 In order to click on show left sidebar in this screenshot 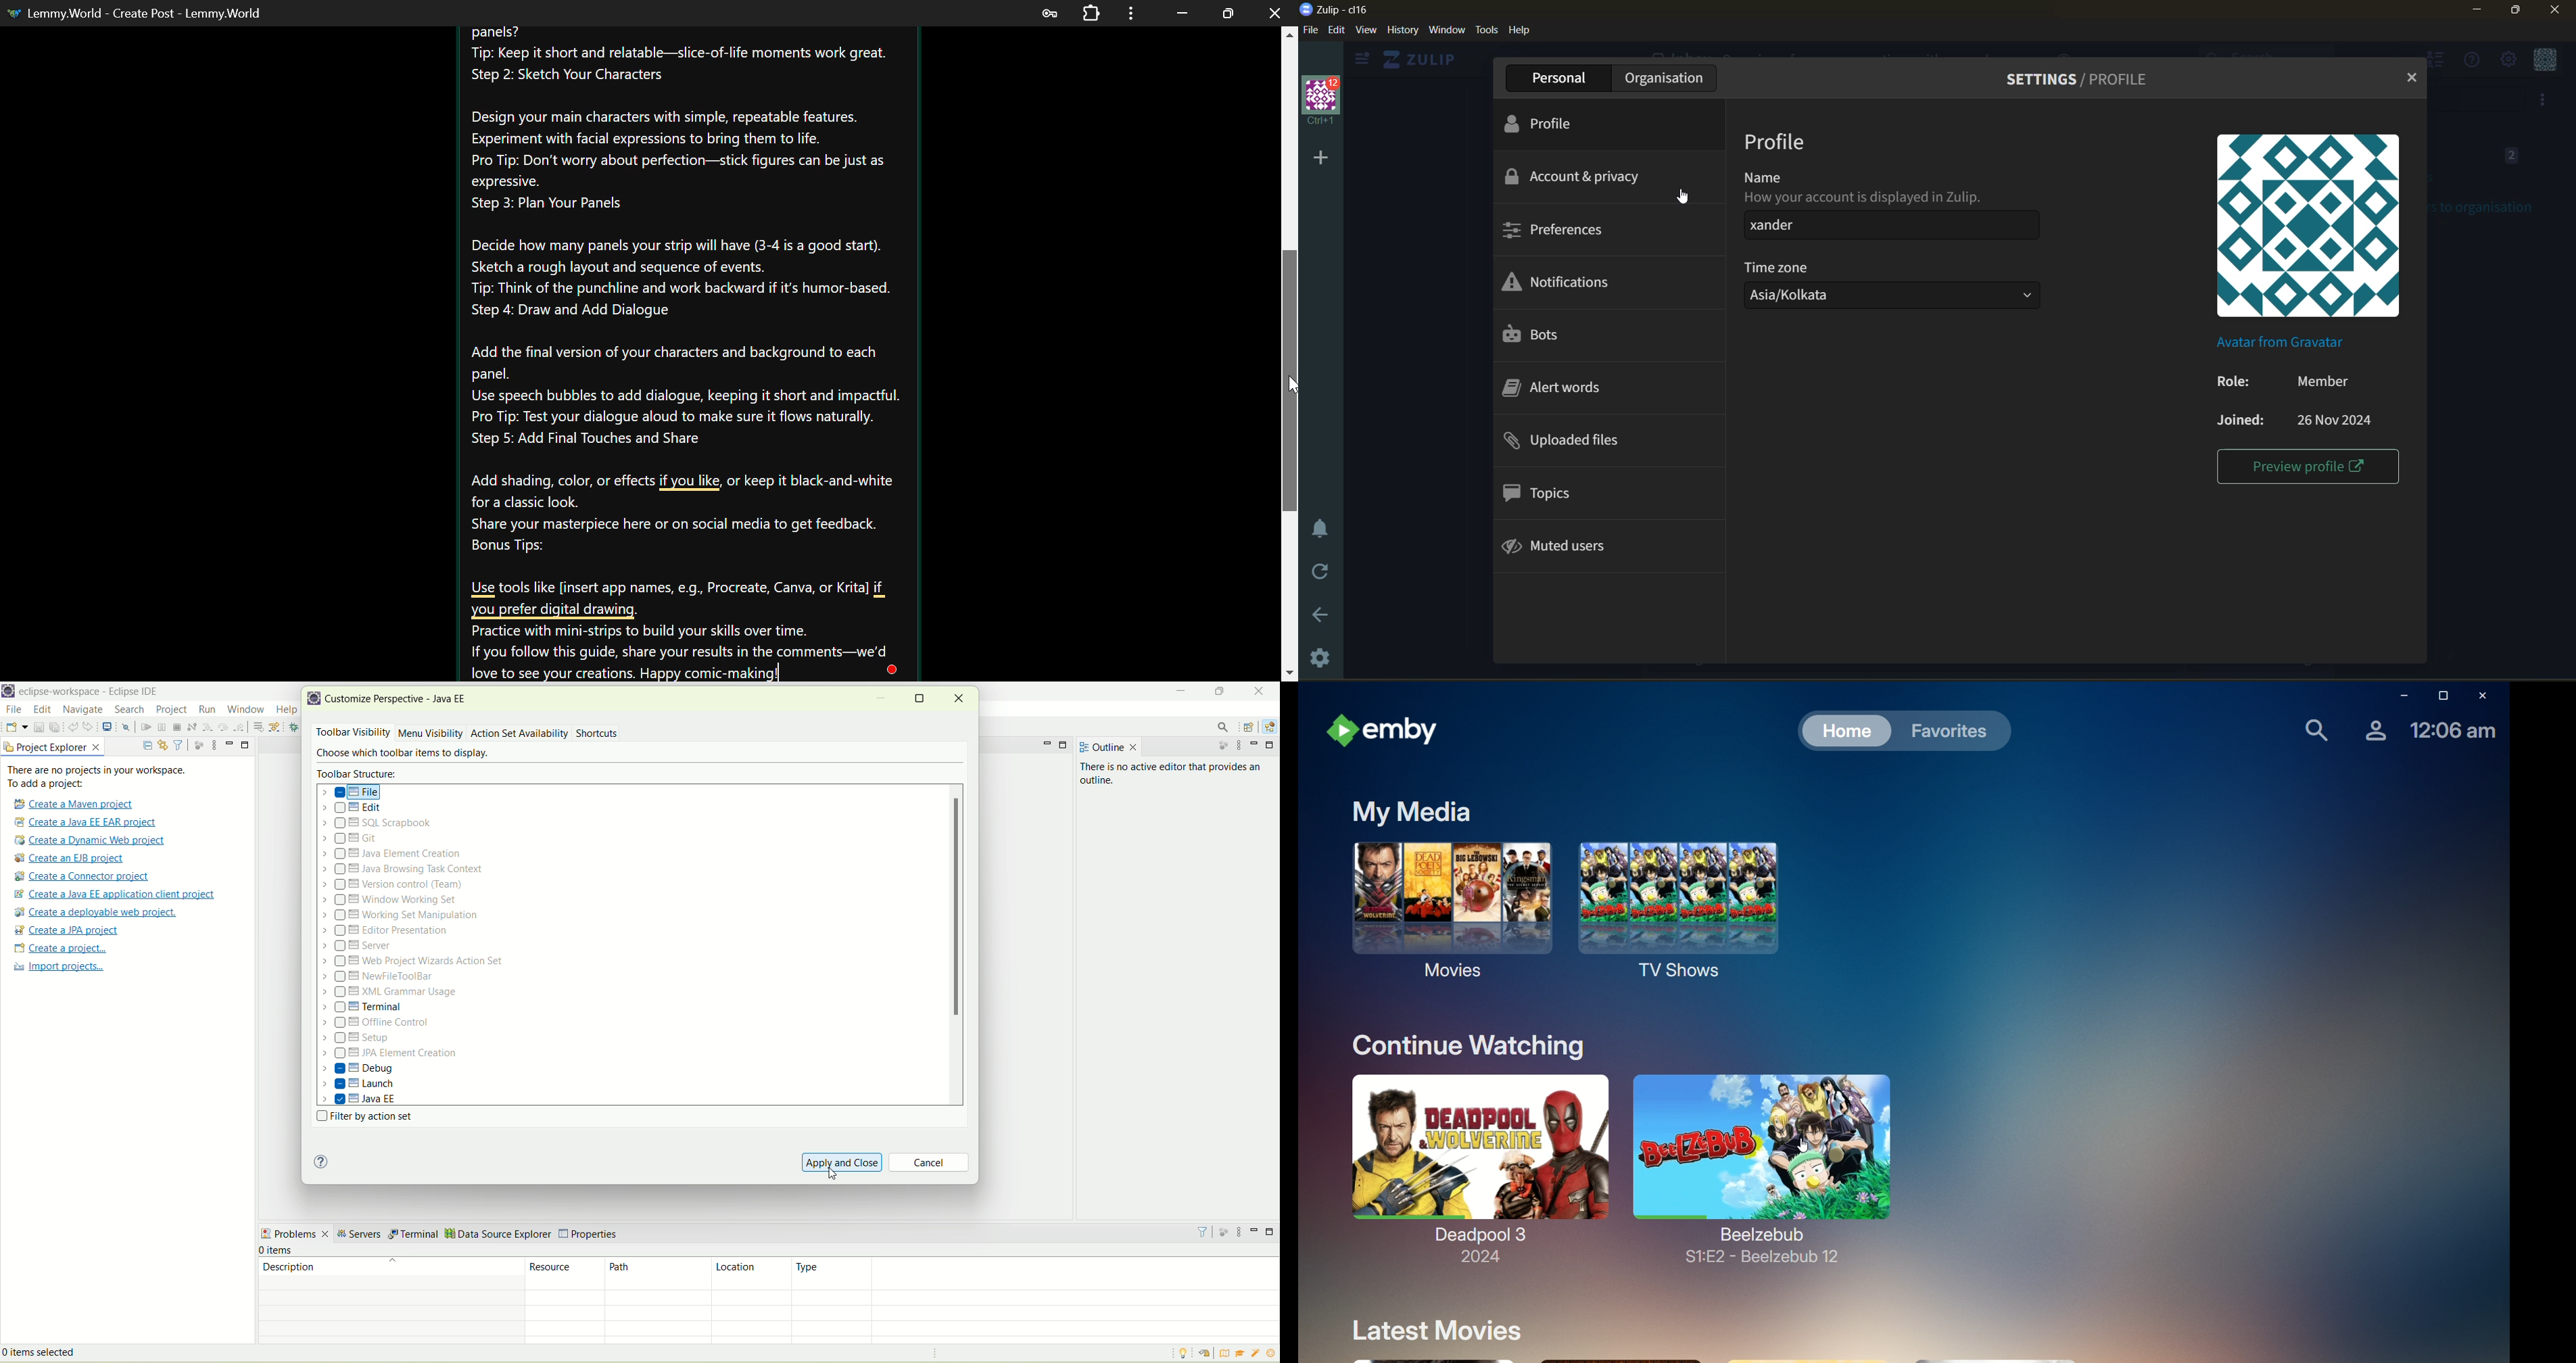, I will do `click(1359, 59)`.